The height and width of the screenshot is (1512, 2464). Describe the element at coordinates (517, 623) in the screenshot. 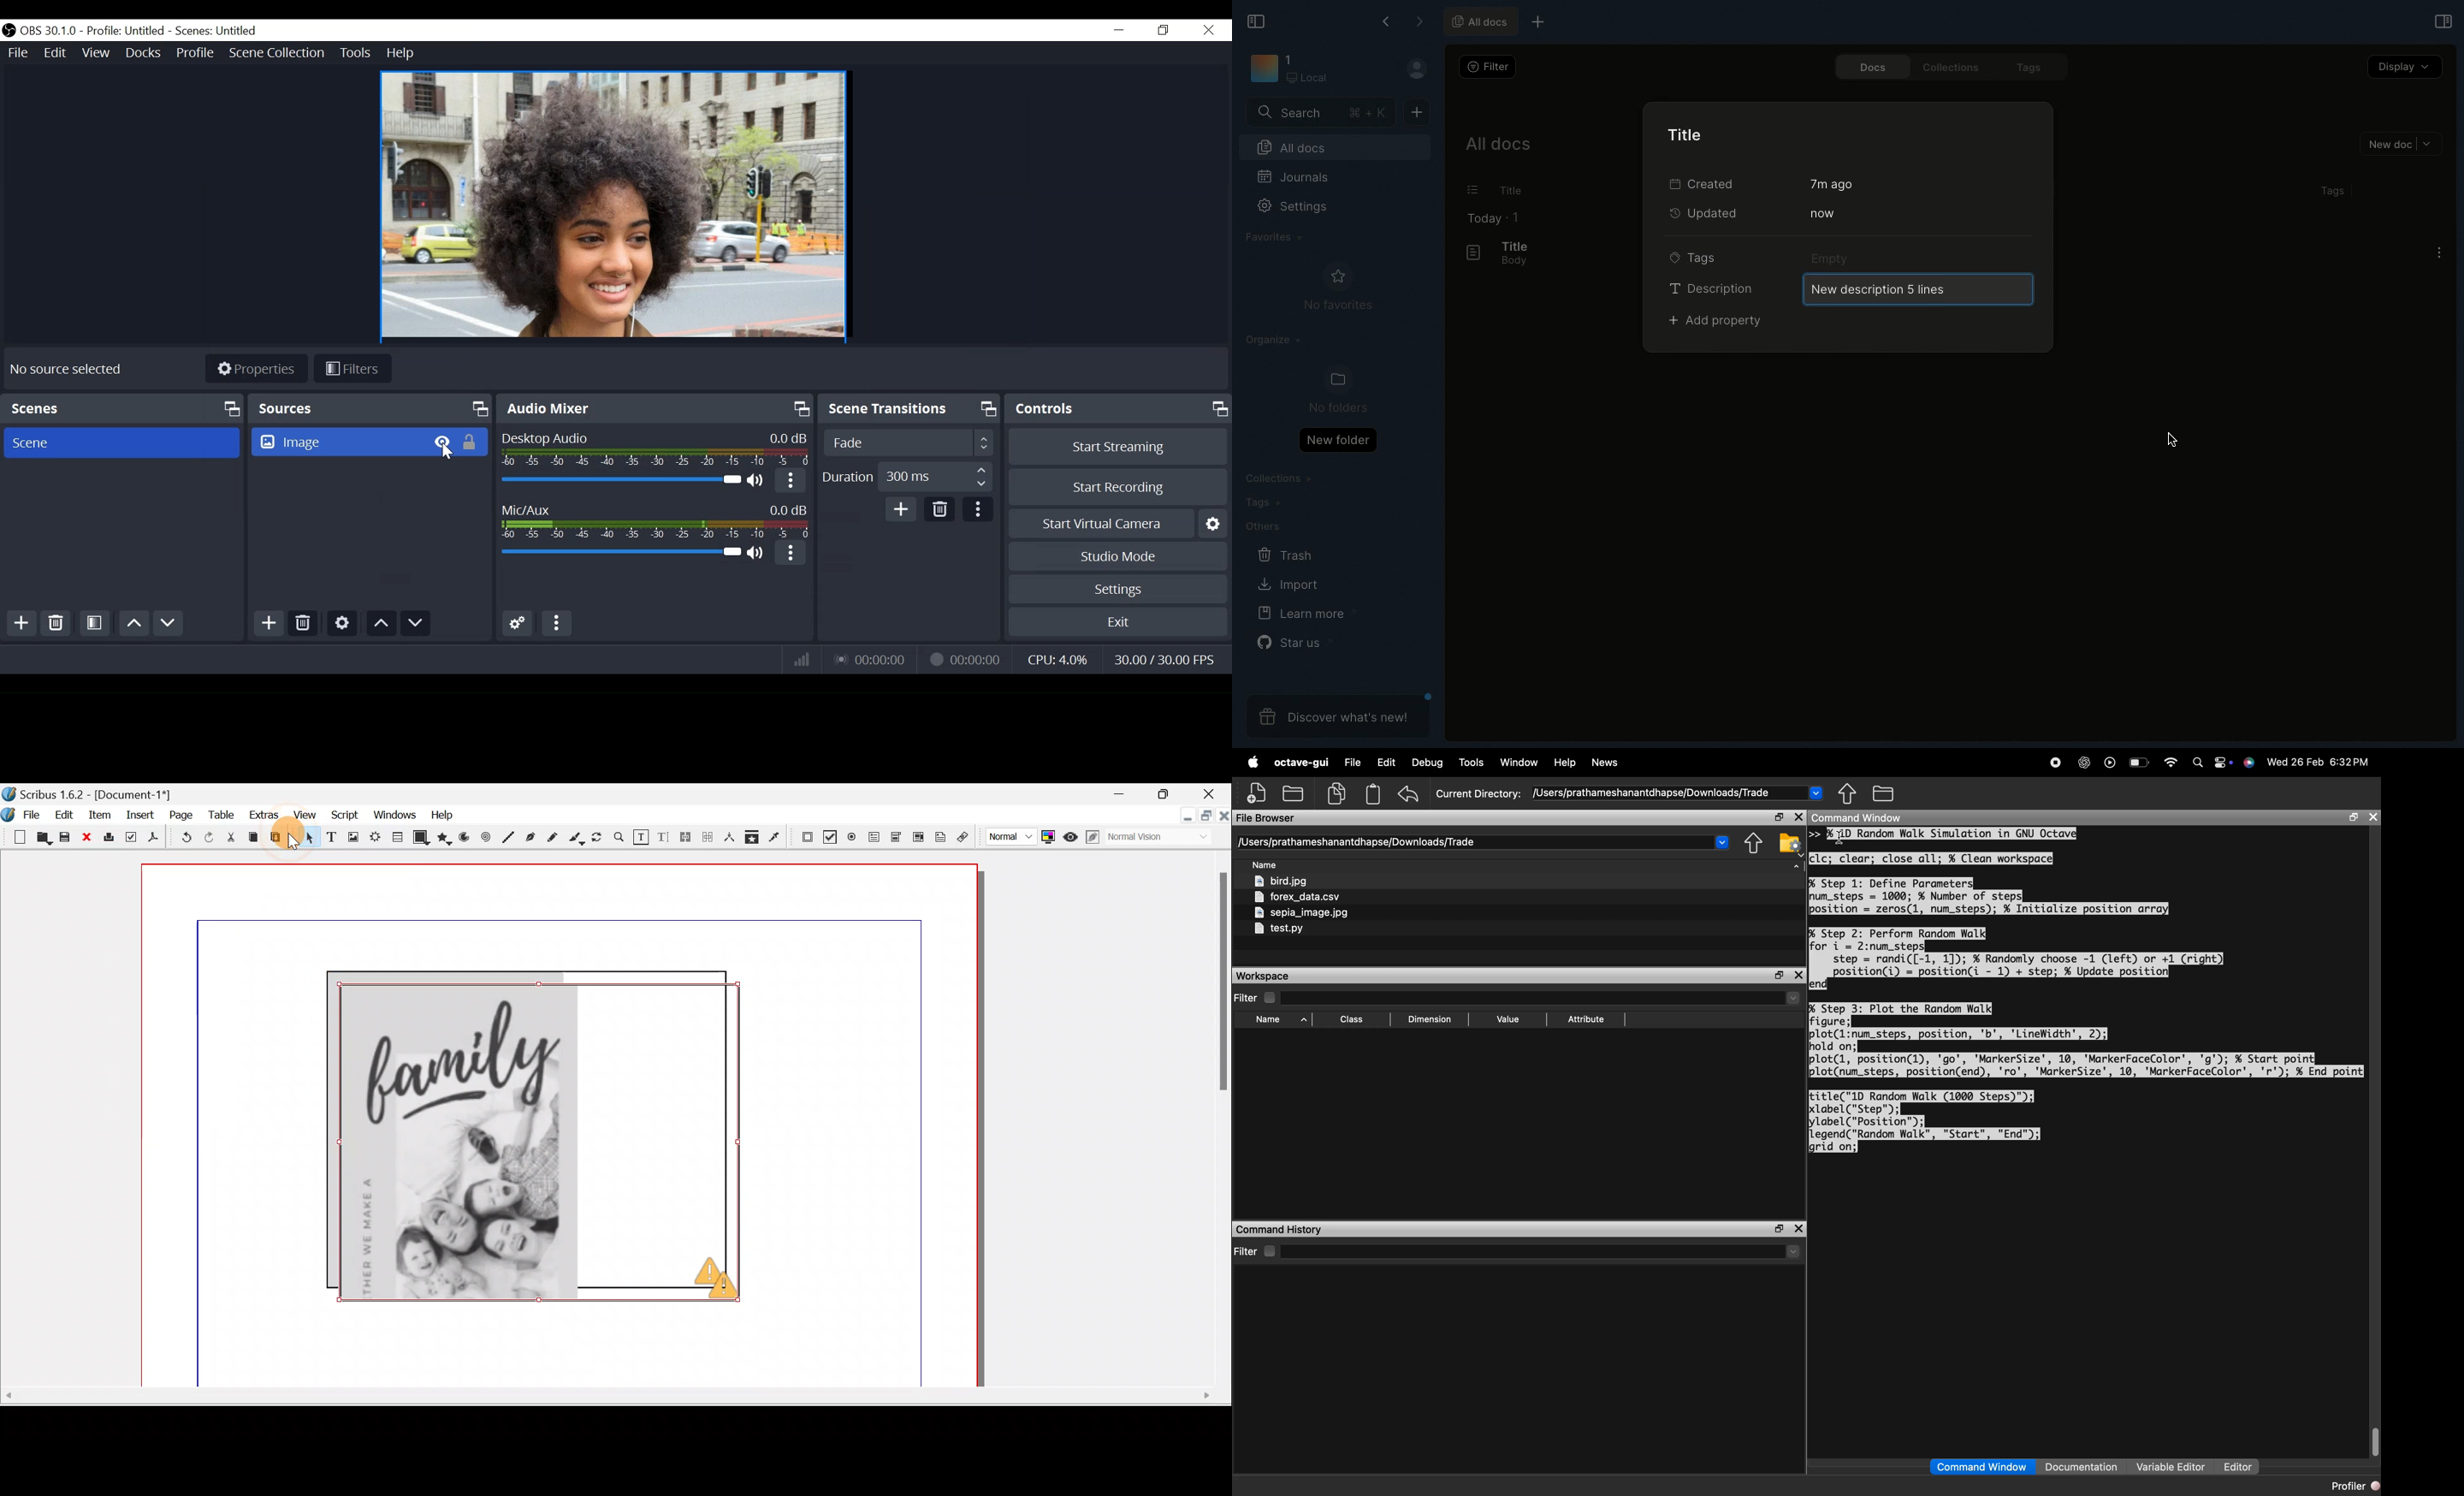

I see `Advanced audio settings` at that location.